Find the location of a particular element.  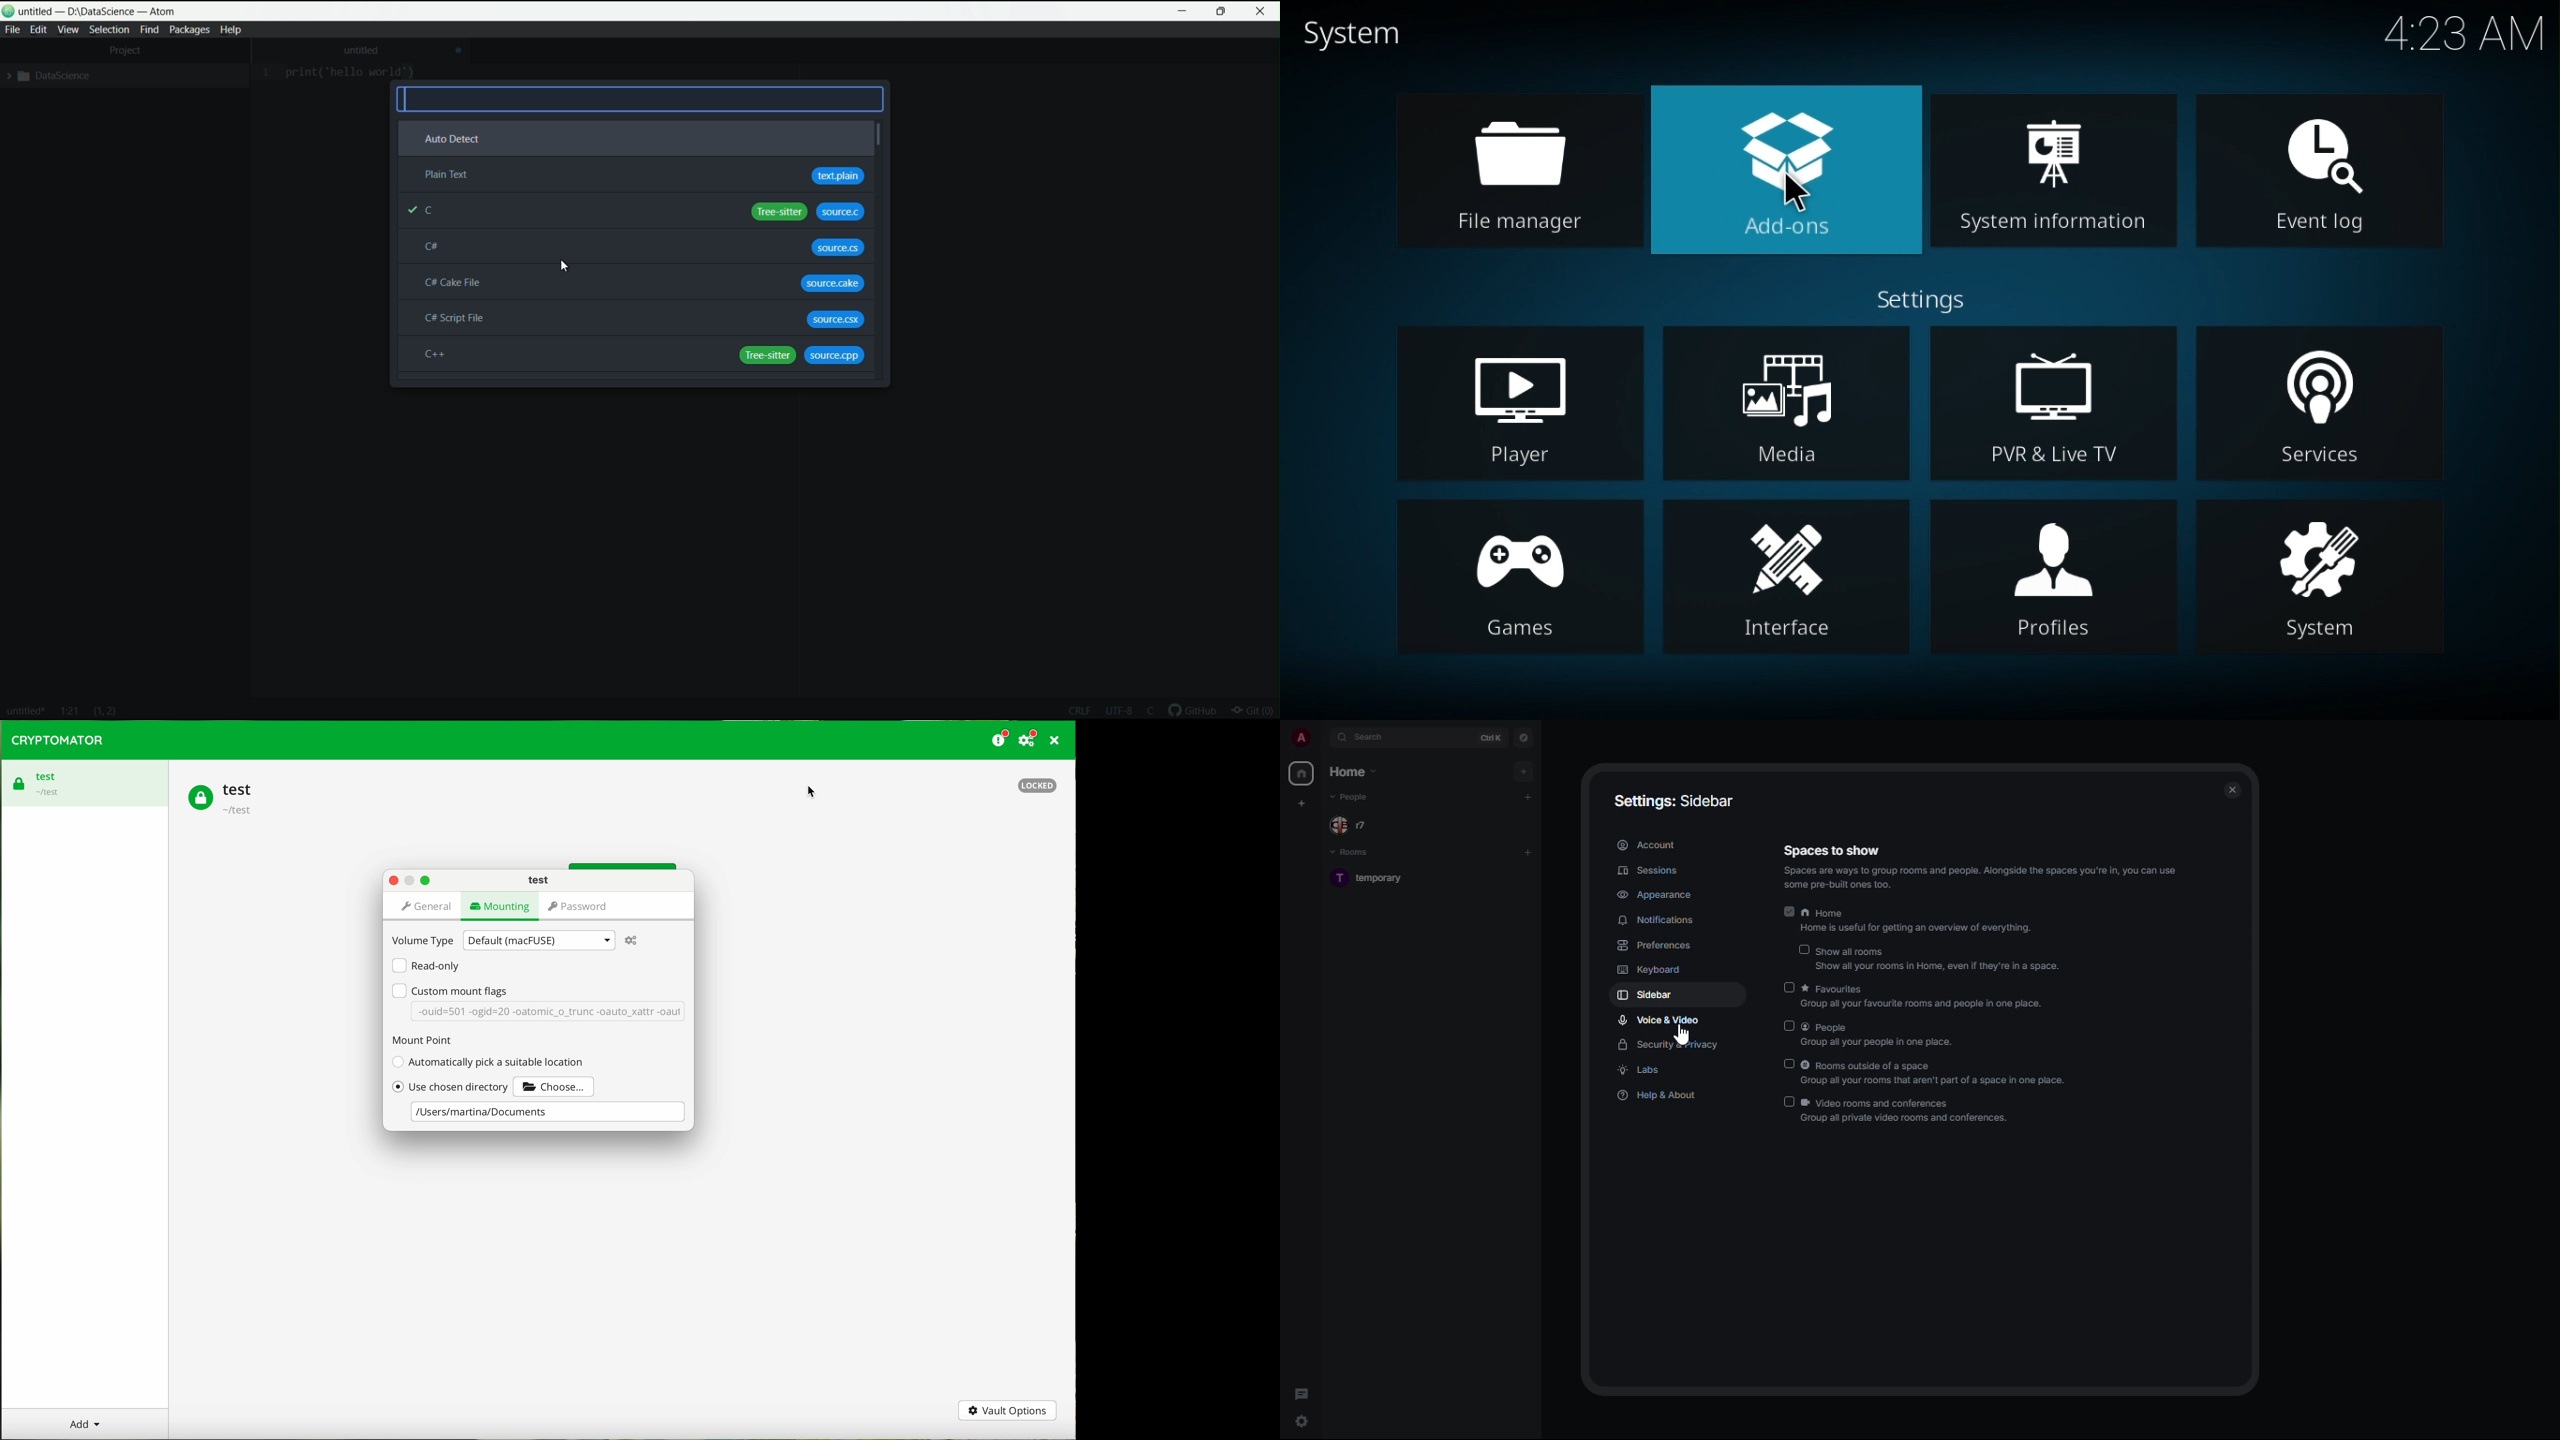

cursor is located at coordinates (1797, 194).